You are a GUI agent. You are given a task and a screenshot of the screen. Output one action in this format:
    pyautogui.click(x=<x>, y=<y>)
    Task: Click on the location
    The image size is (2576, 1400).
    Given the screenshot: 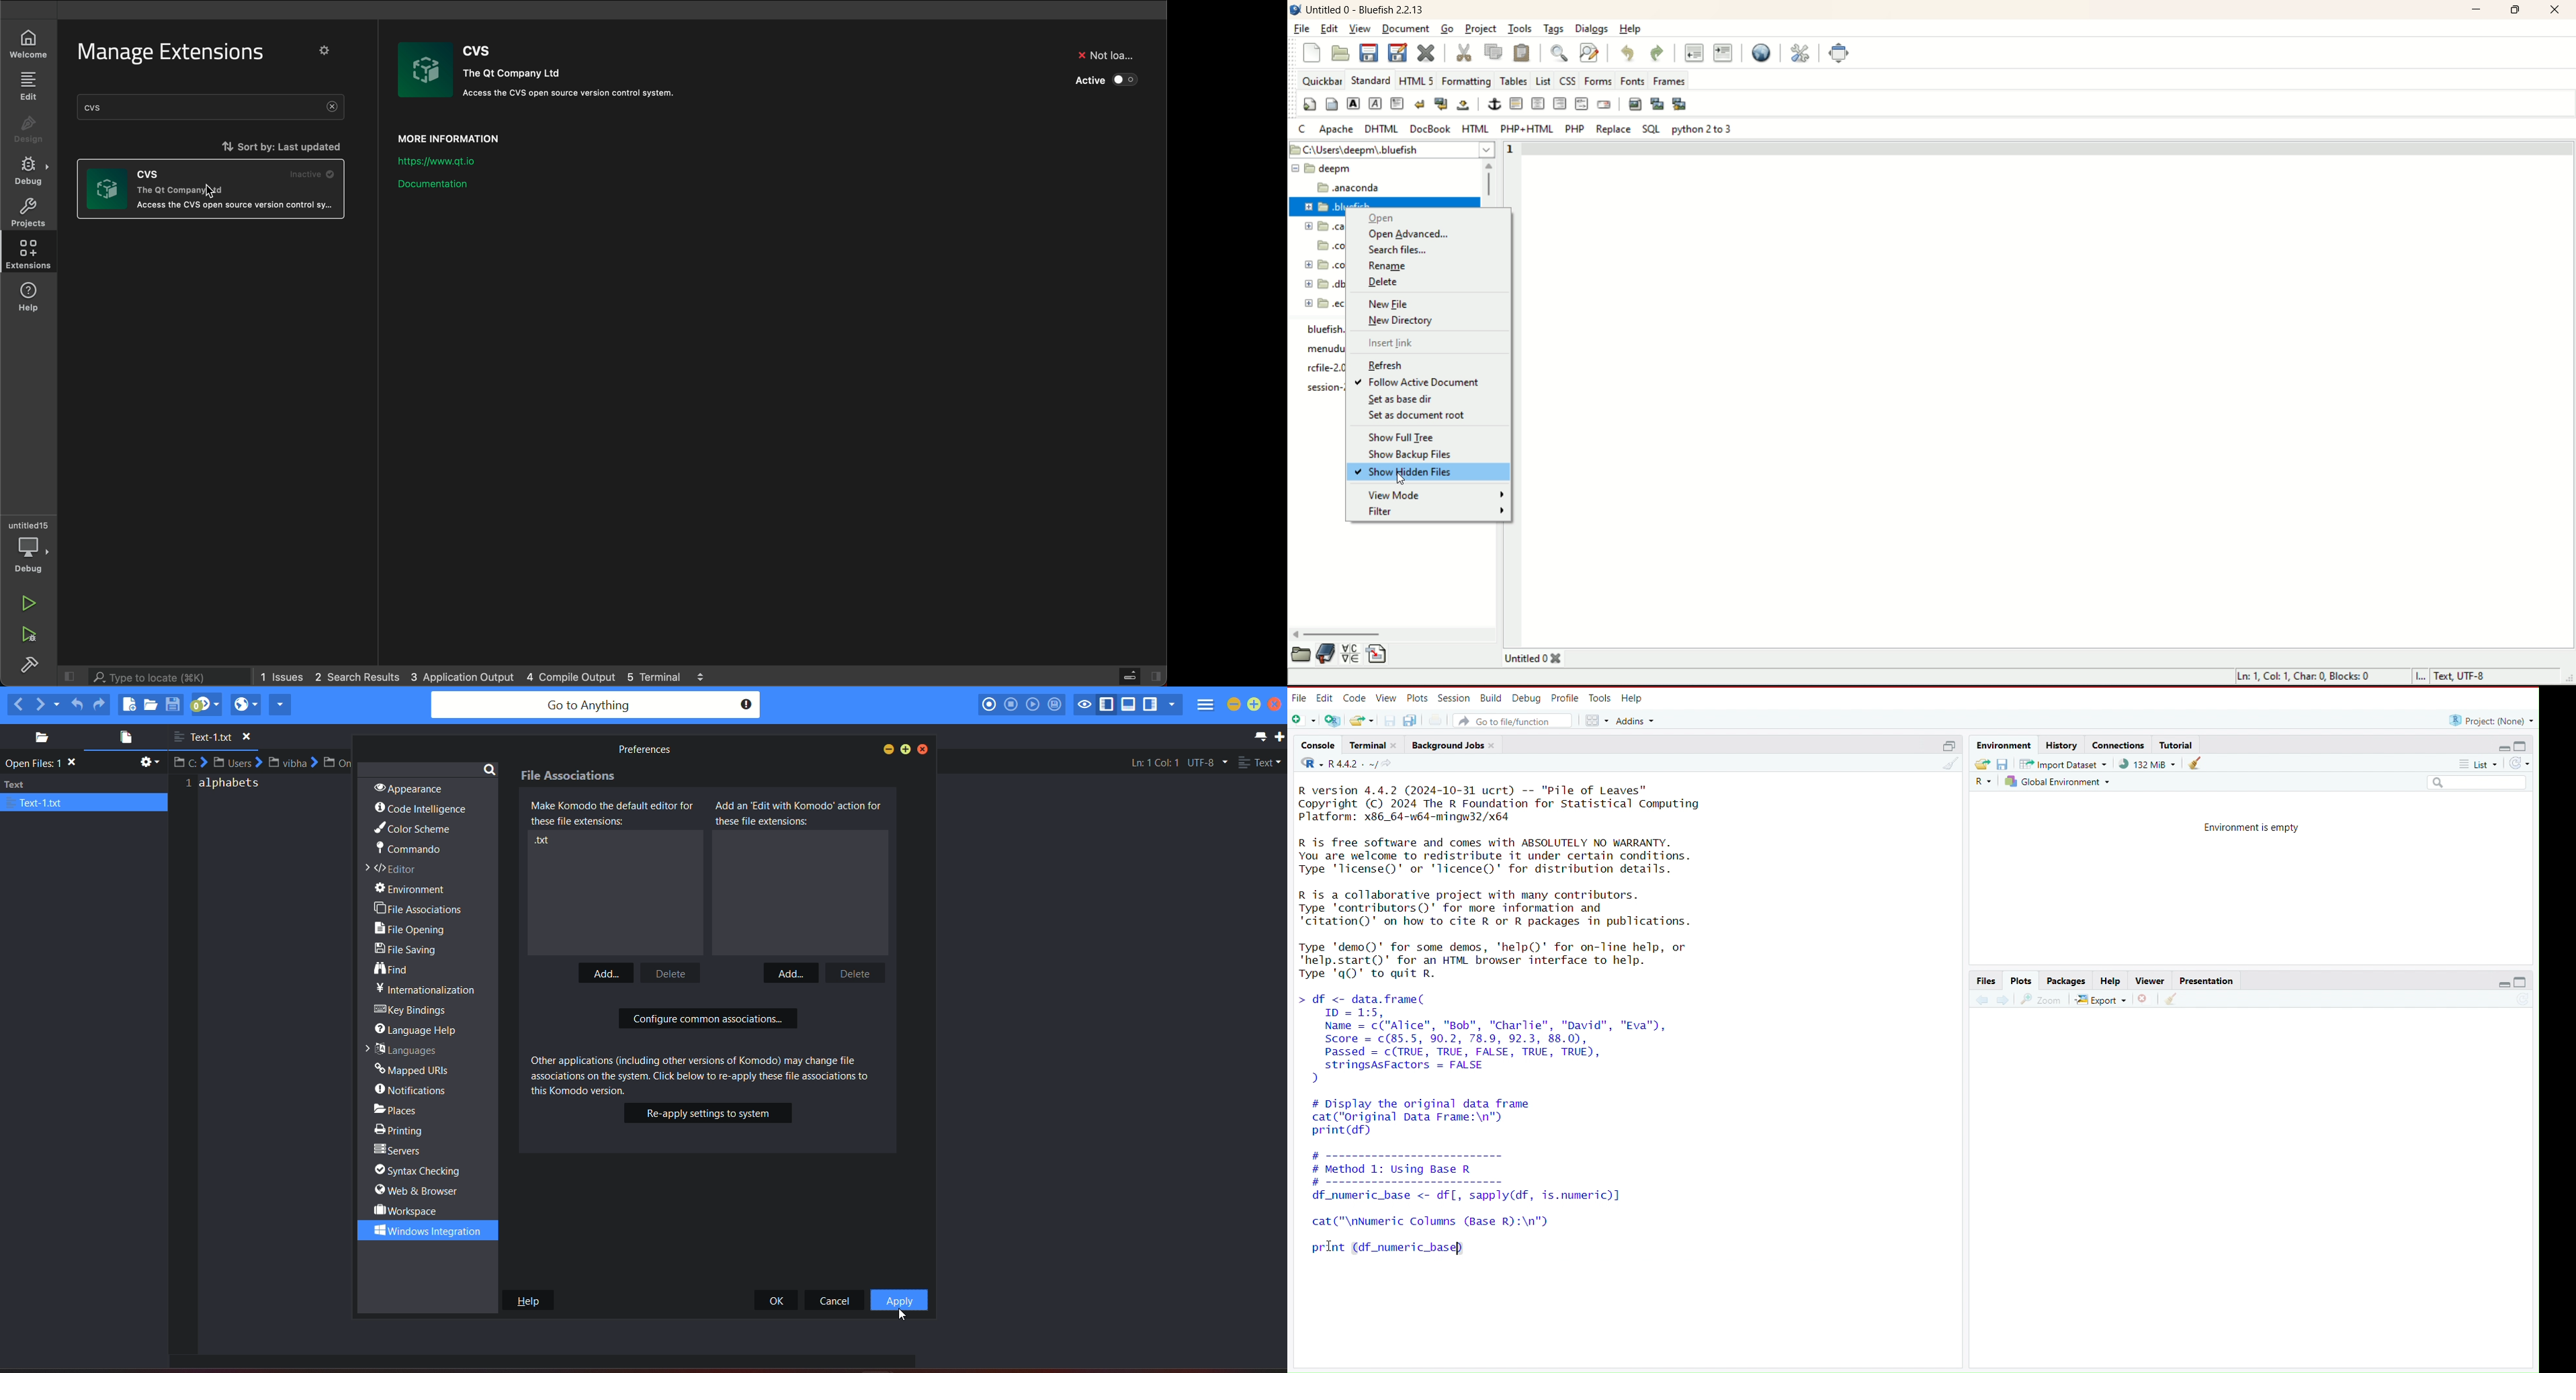 What is the action you would take?
    pyautogui.click(x=1395, y=150)
    